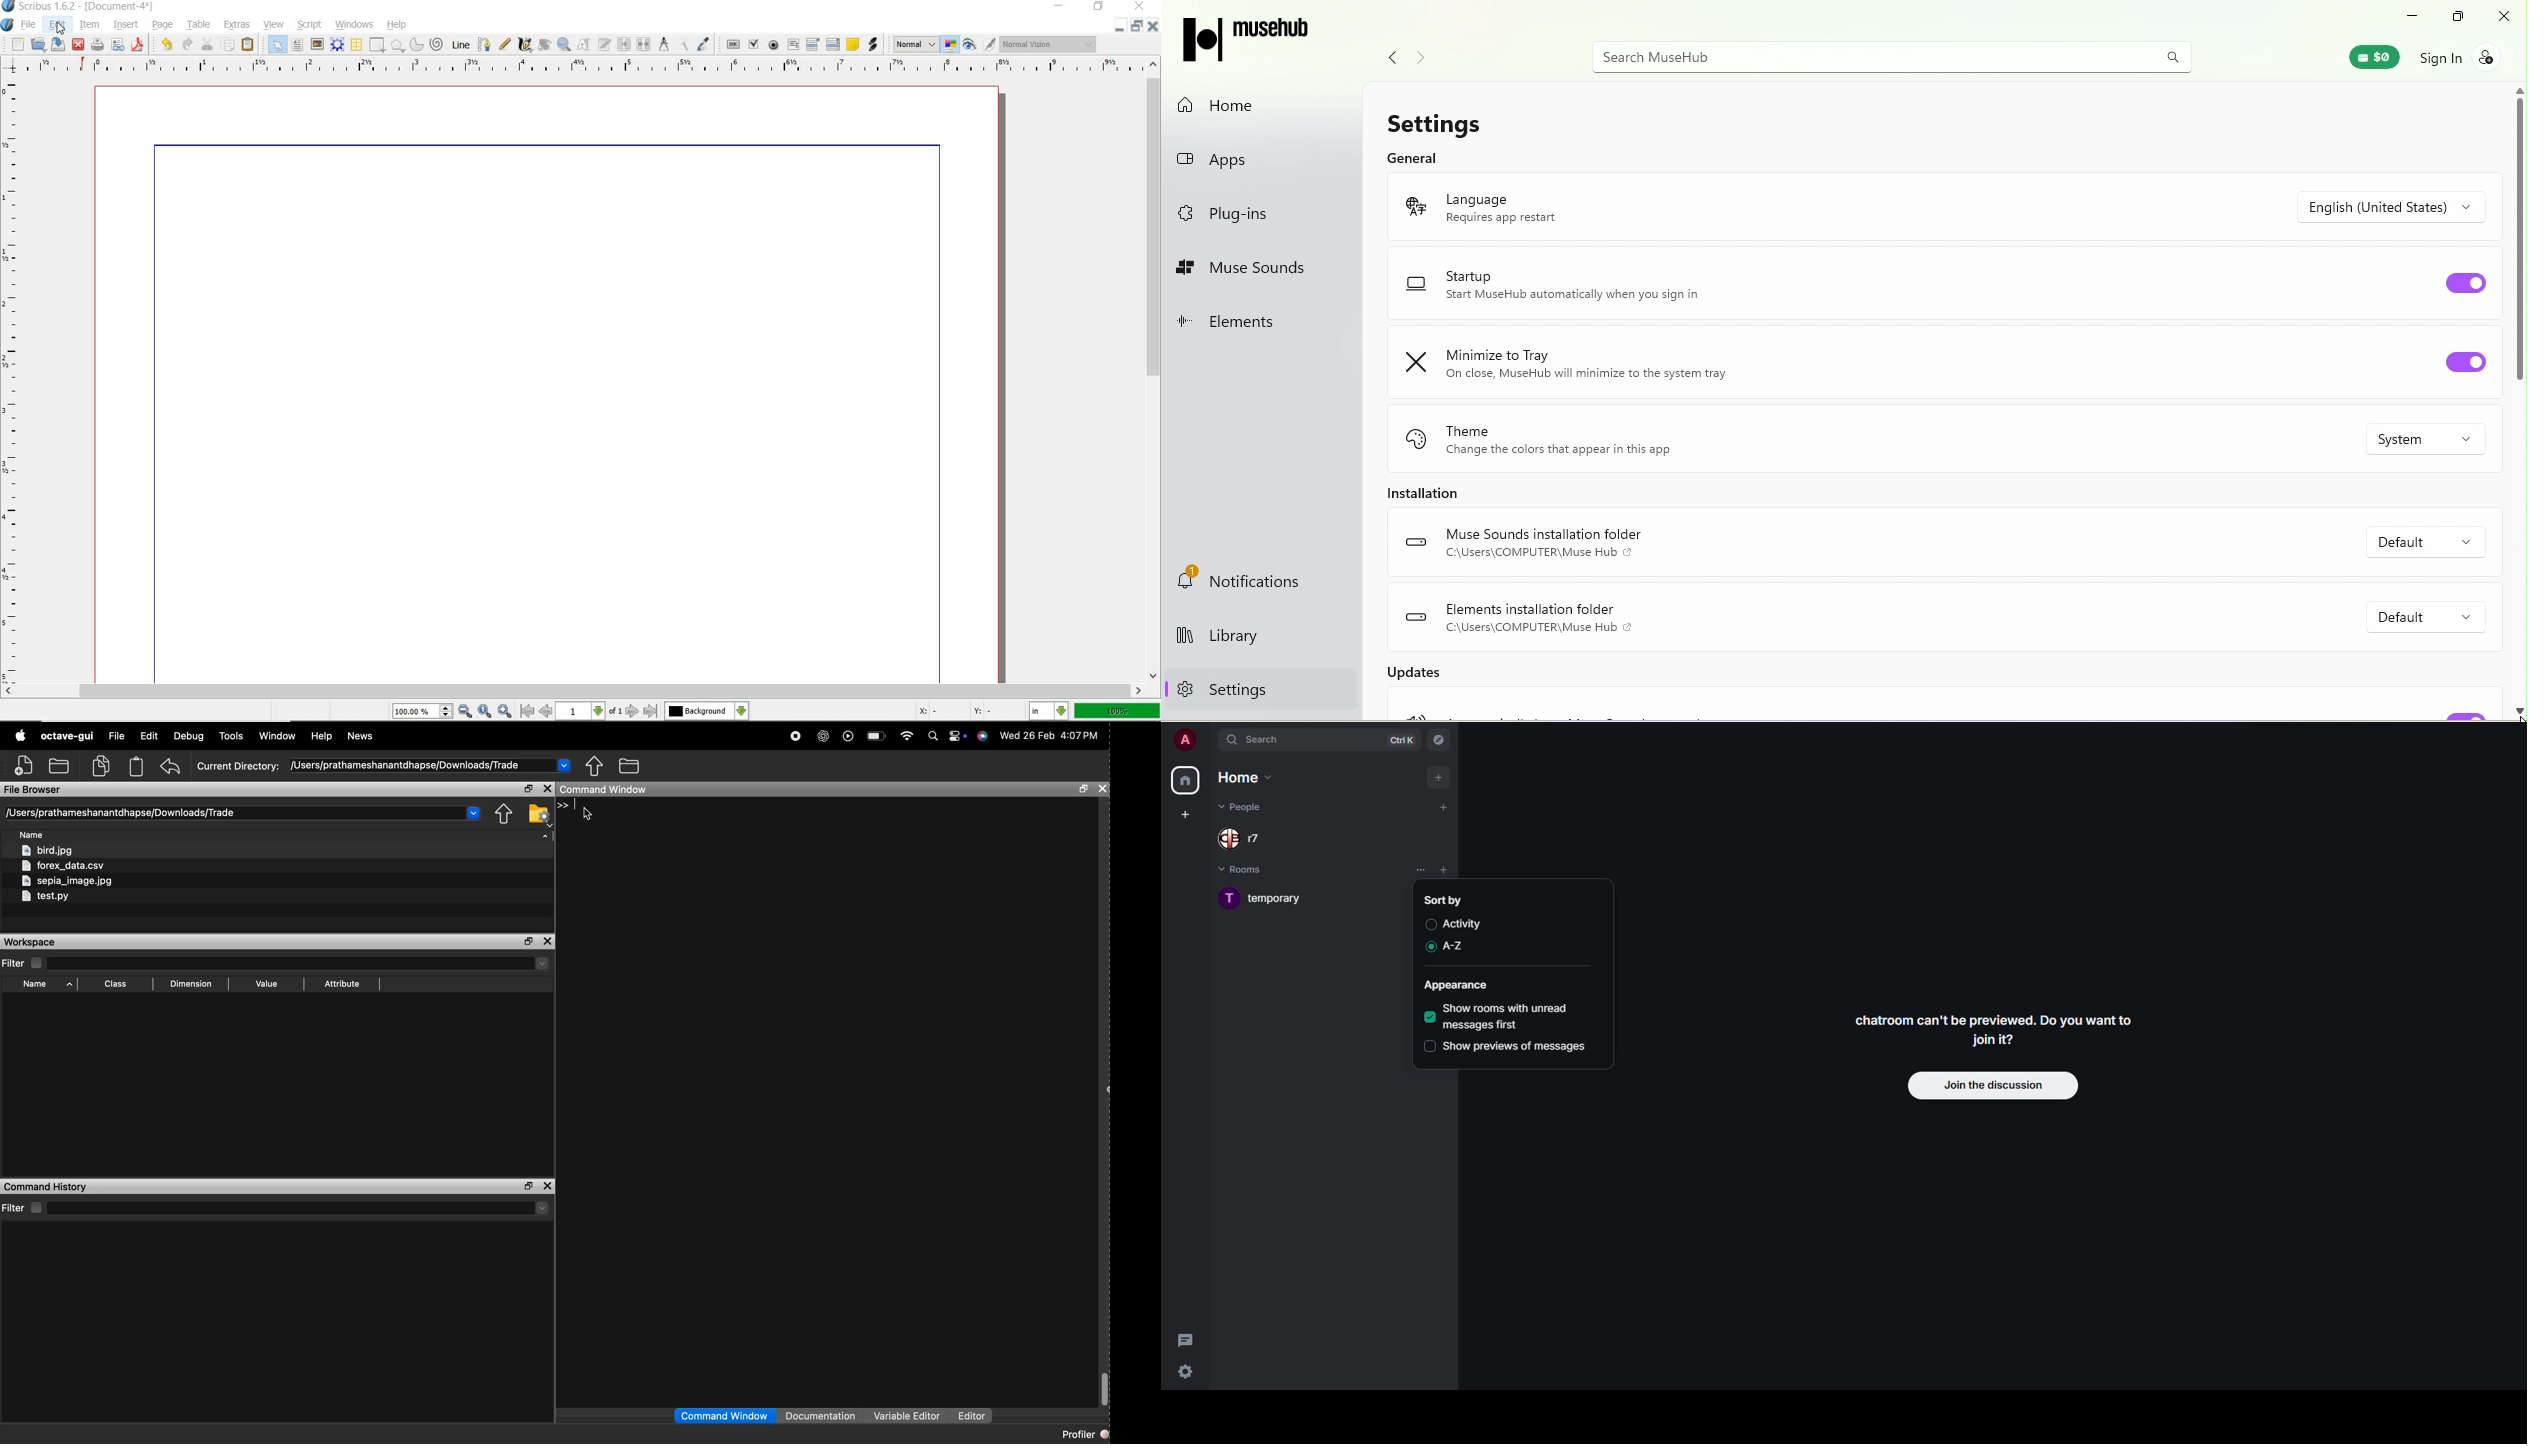 The width and height of the screenshot is (2548, 1456). Describe the element at coordinates (1258, 41) in the screenshot. I see `Musehub ` at that location.